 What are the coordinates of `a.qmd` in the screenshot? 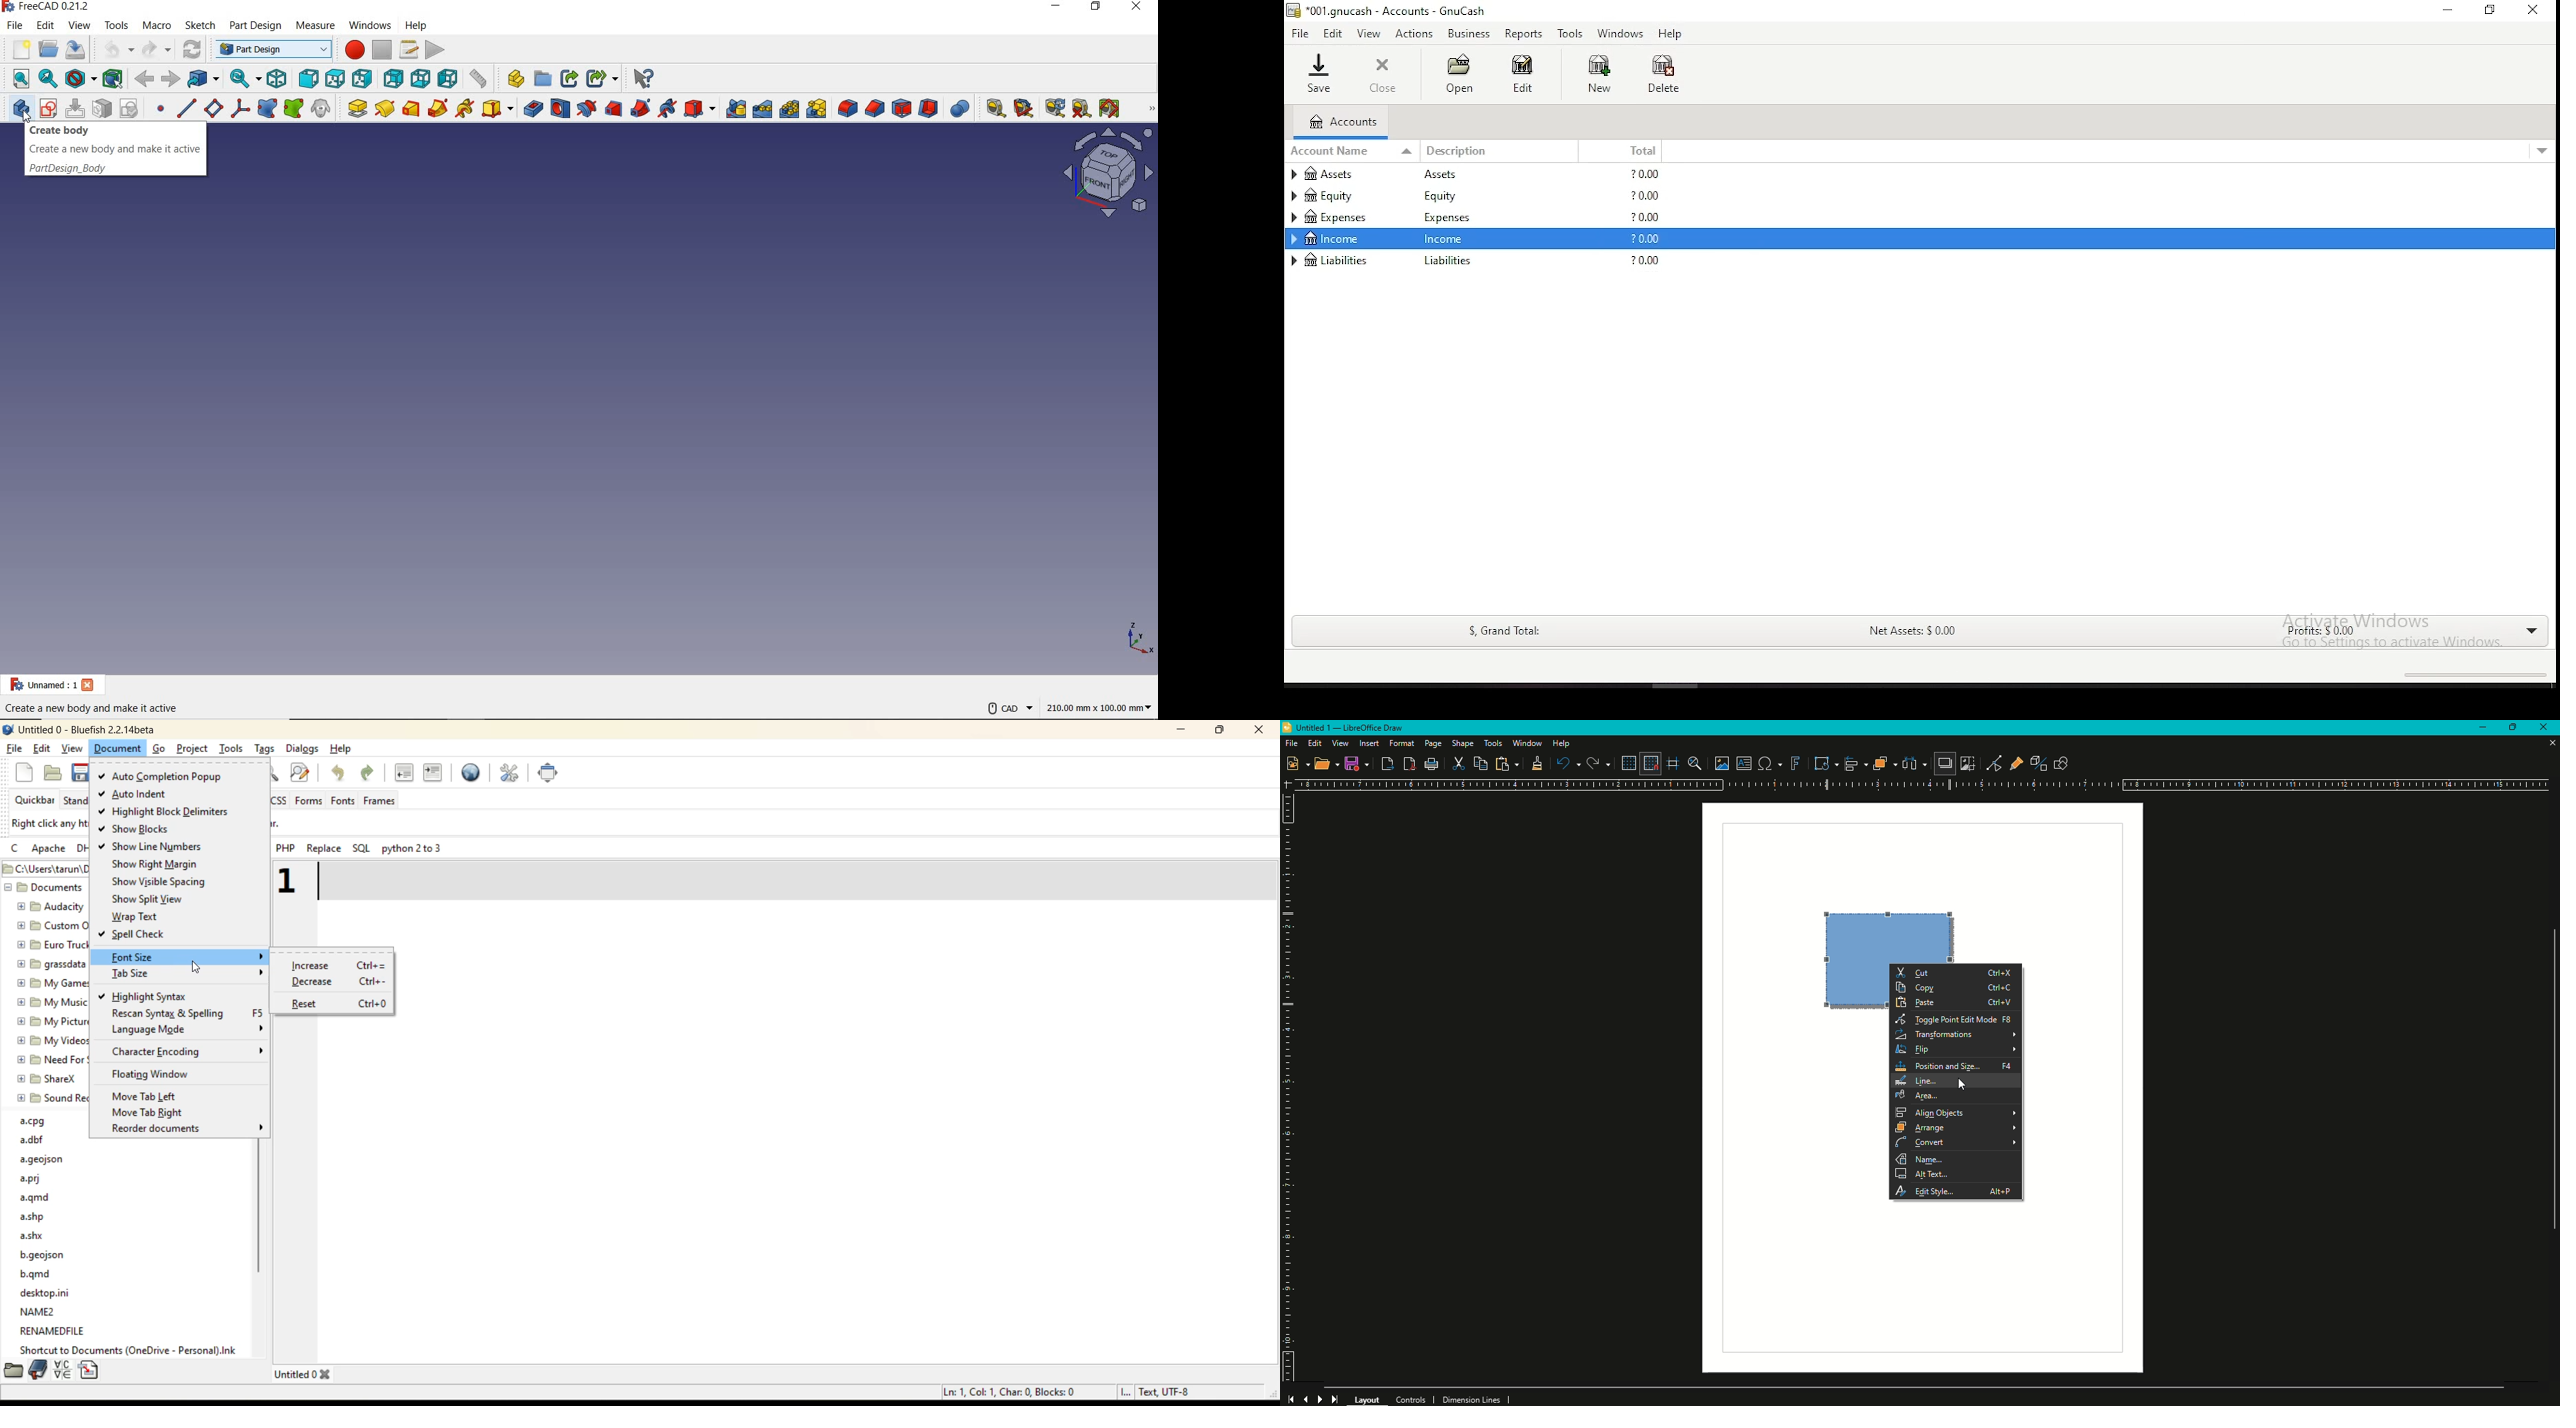 It's located at (38, 1199).